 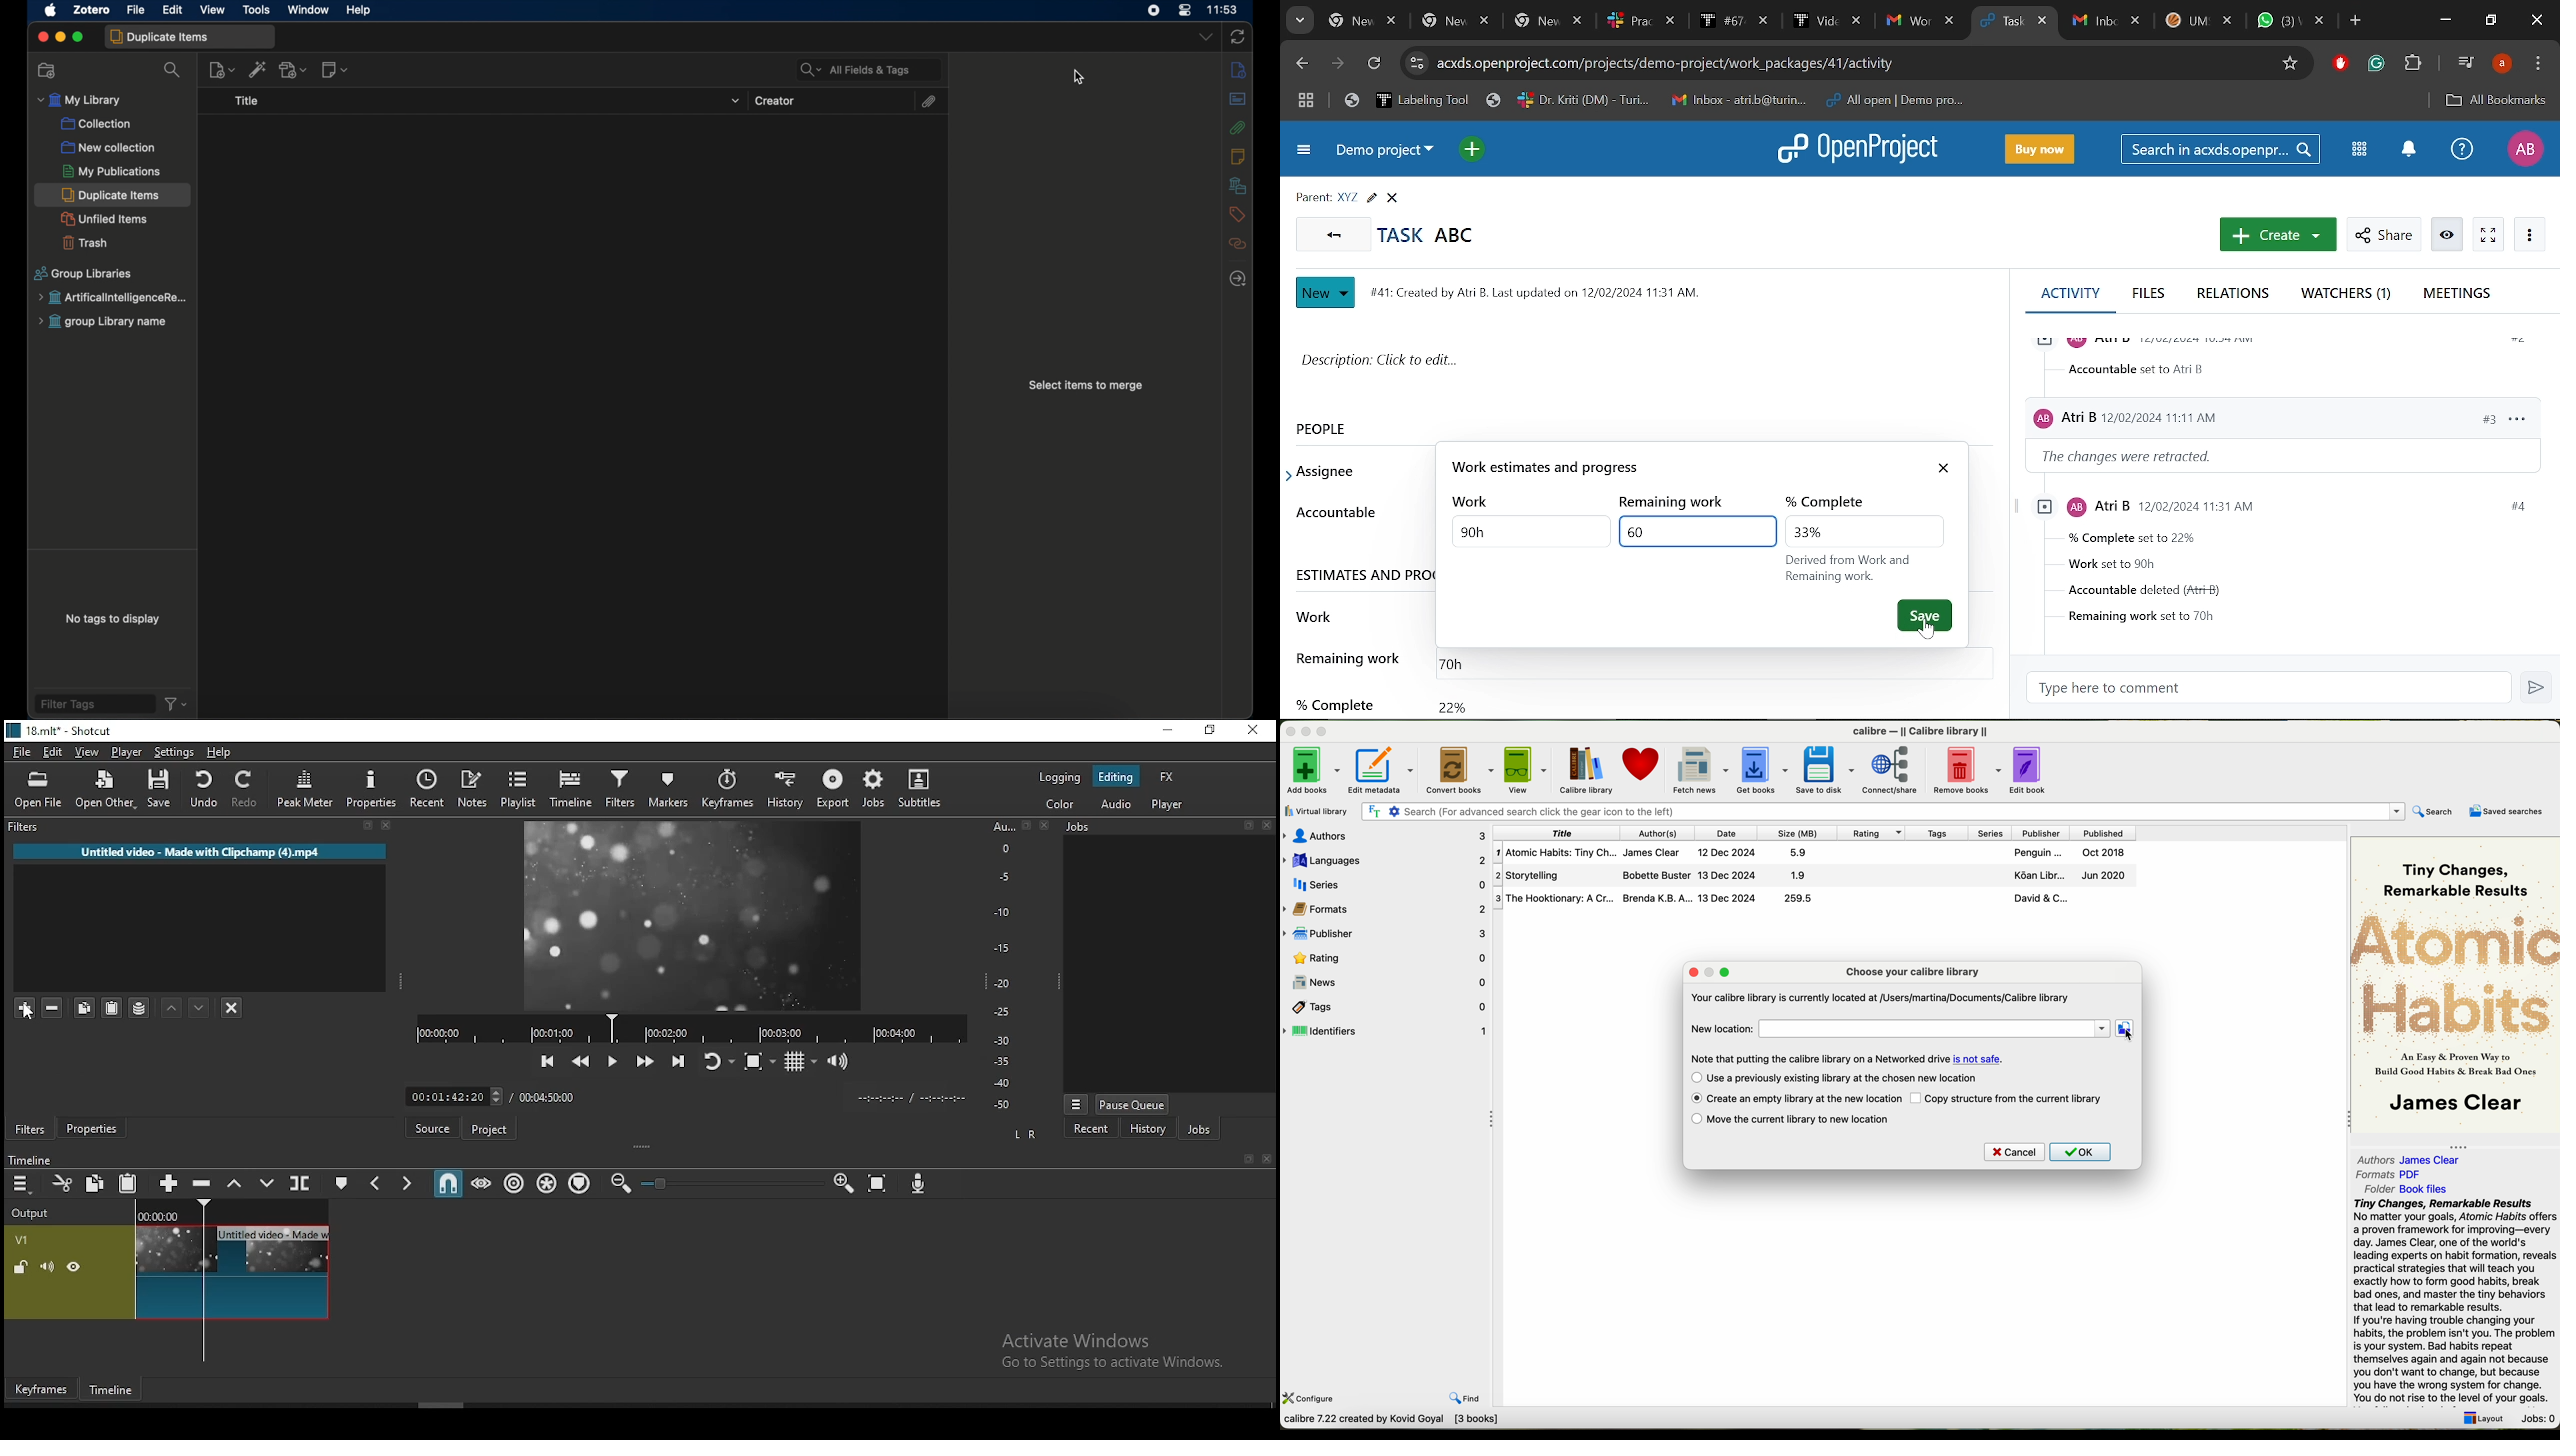 What do you see at coordinates (1363, 574) in the screenshot?
I see `estimates and pro` at bounding box center [1363, 574].